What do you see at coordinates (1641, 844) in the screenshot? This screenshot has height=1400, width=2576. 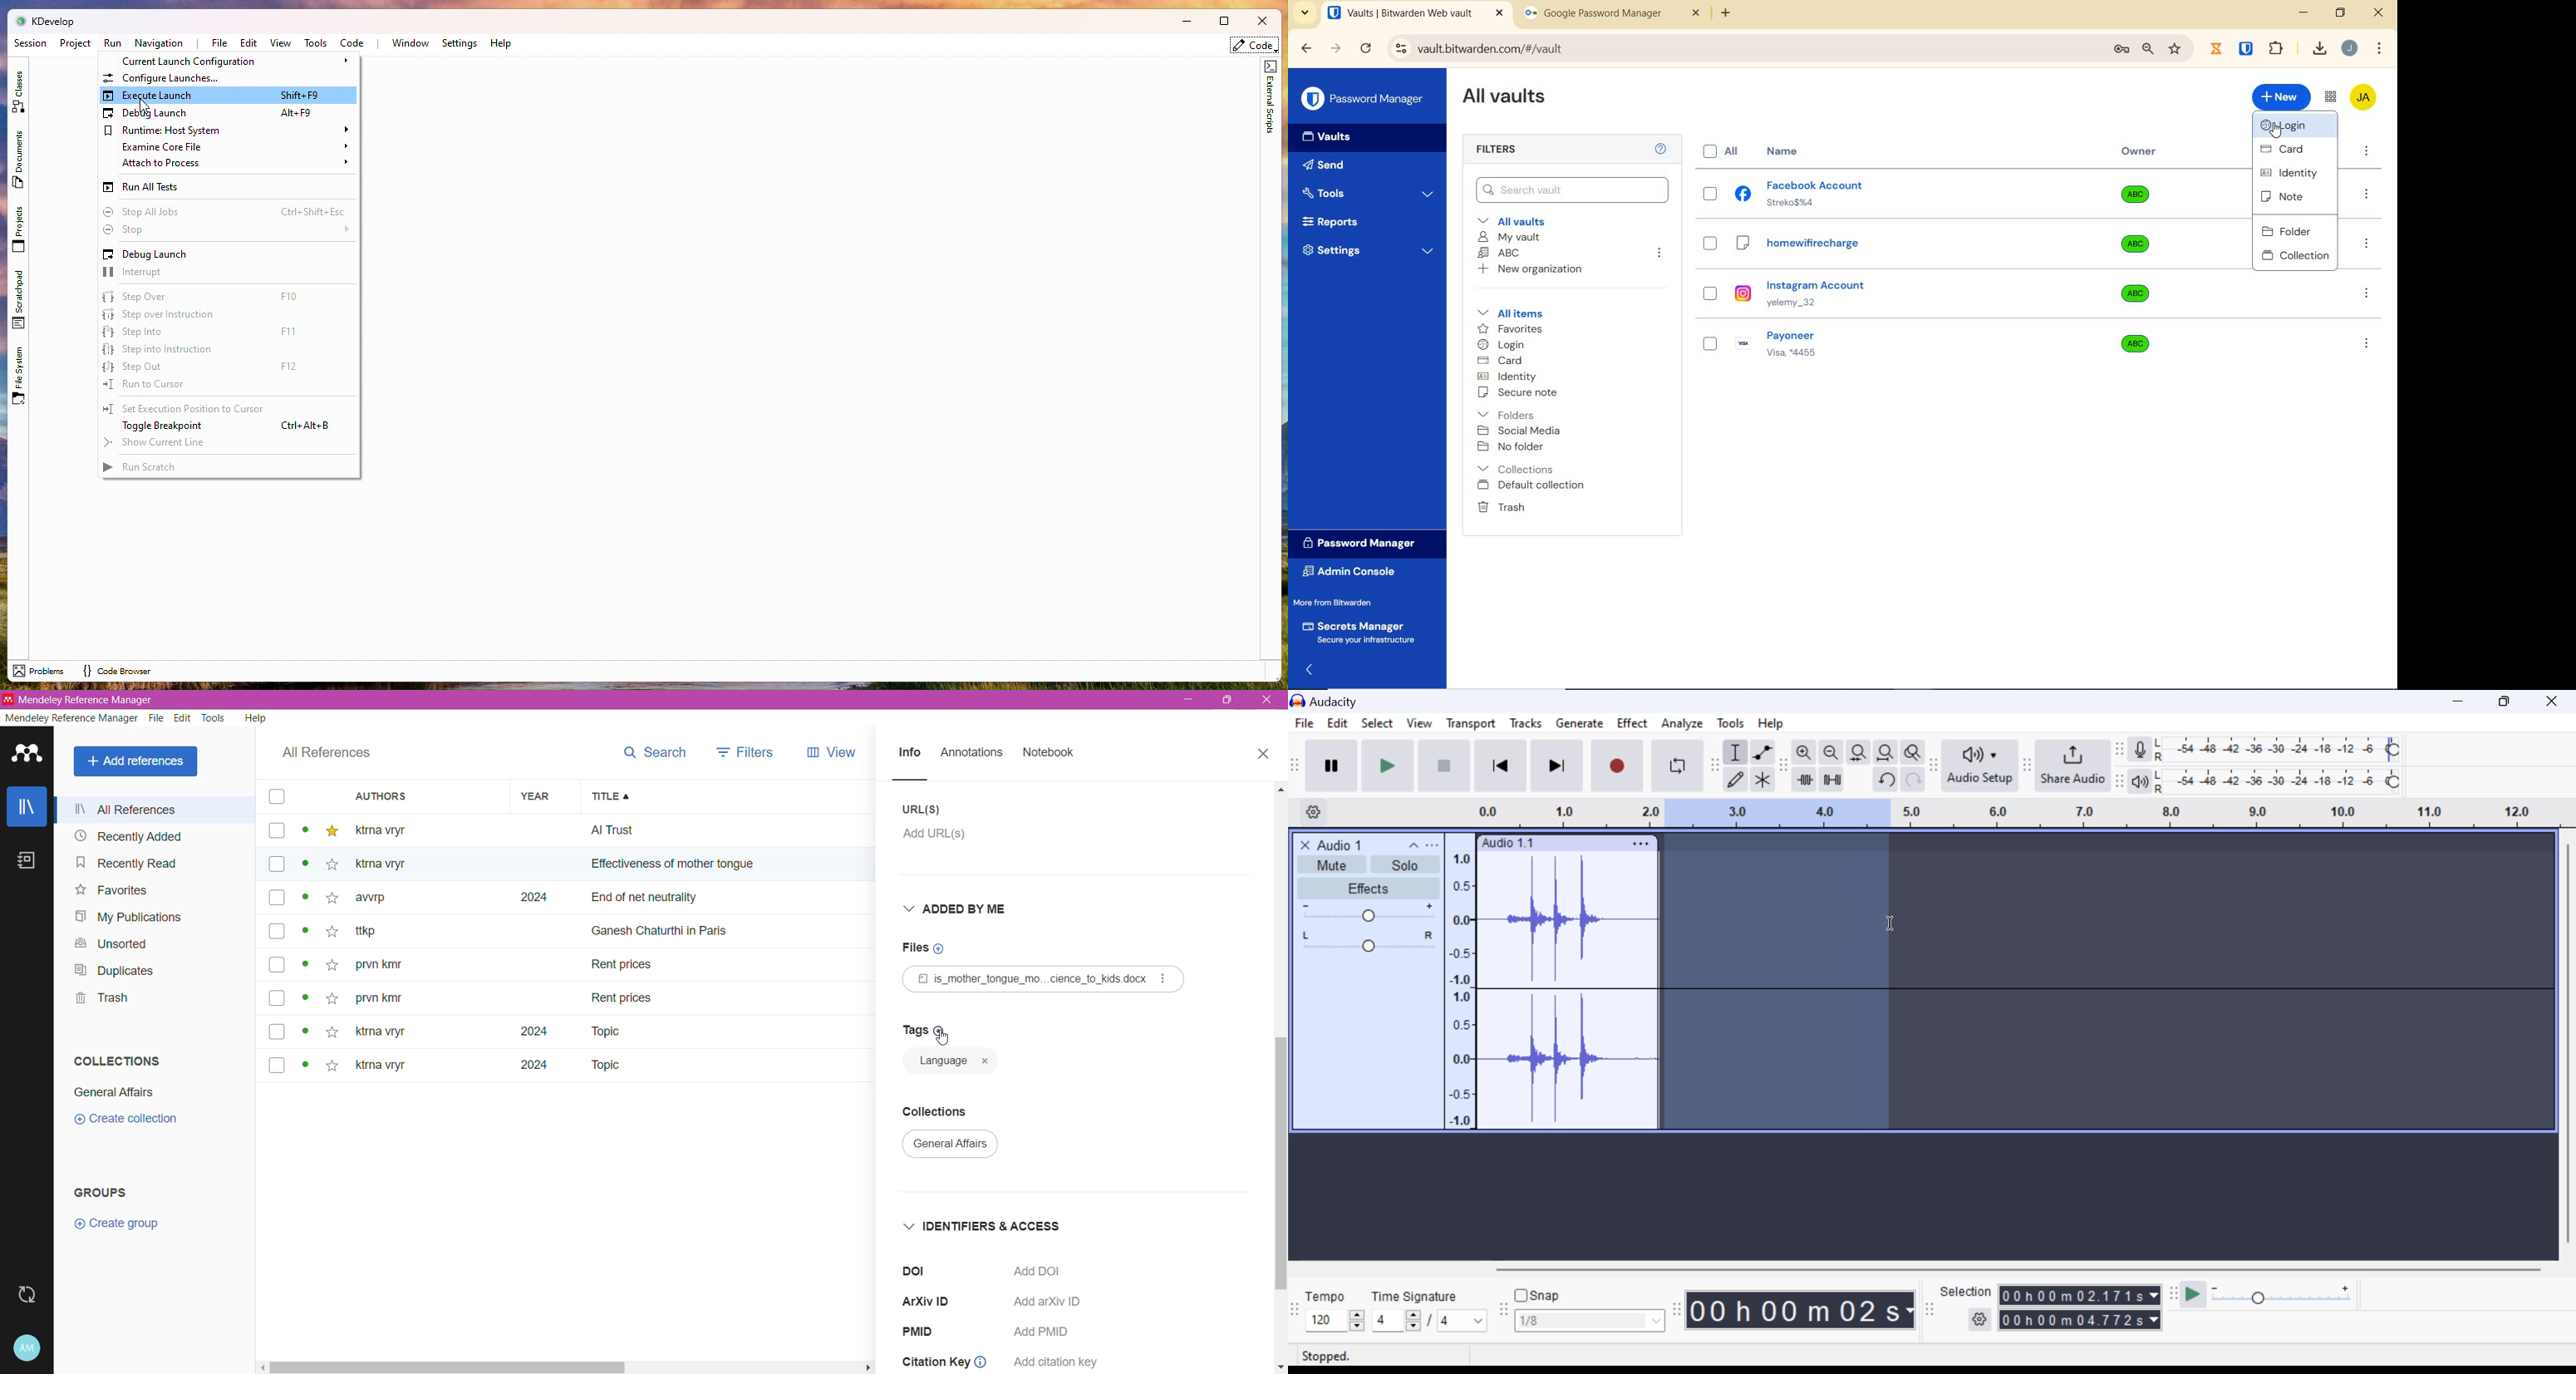 I see `Clip Settings` at bounding box center [1641, 844].